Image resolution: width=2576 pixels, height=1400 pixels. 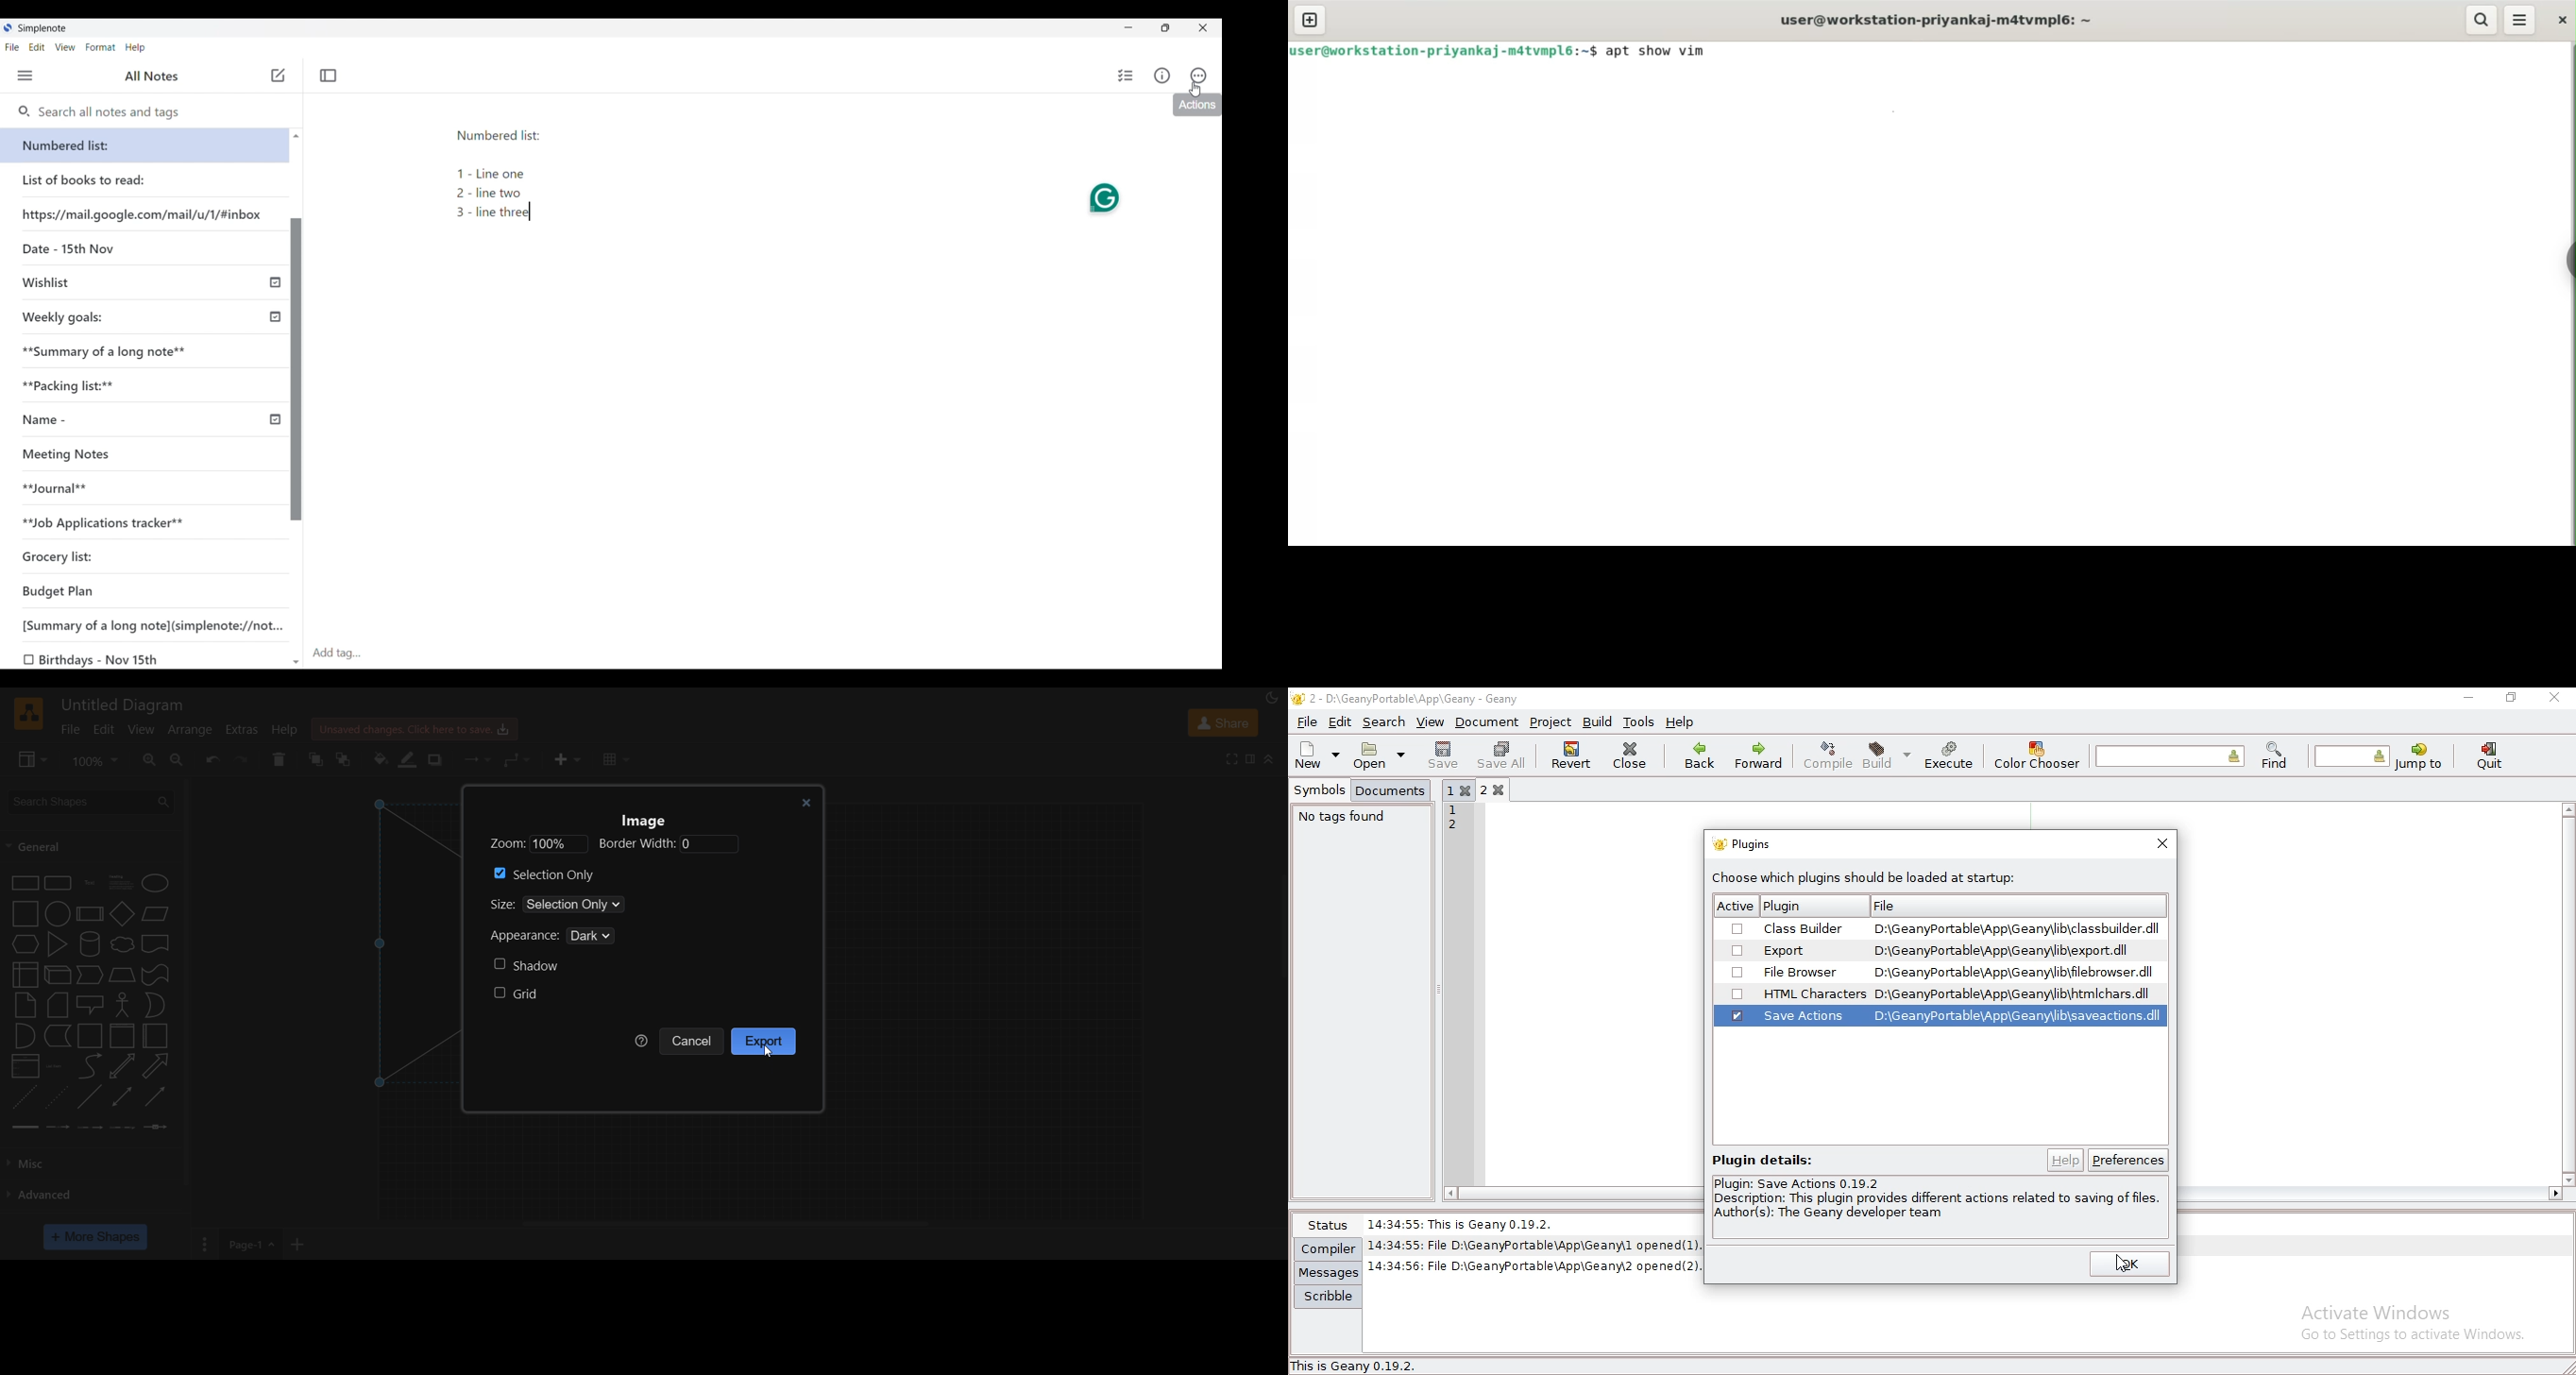 I want to click on Toggle focus mode, so click(x=329, y=75).